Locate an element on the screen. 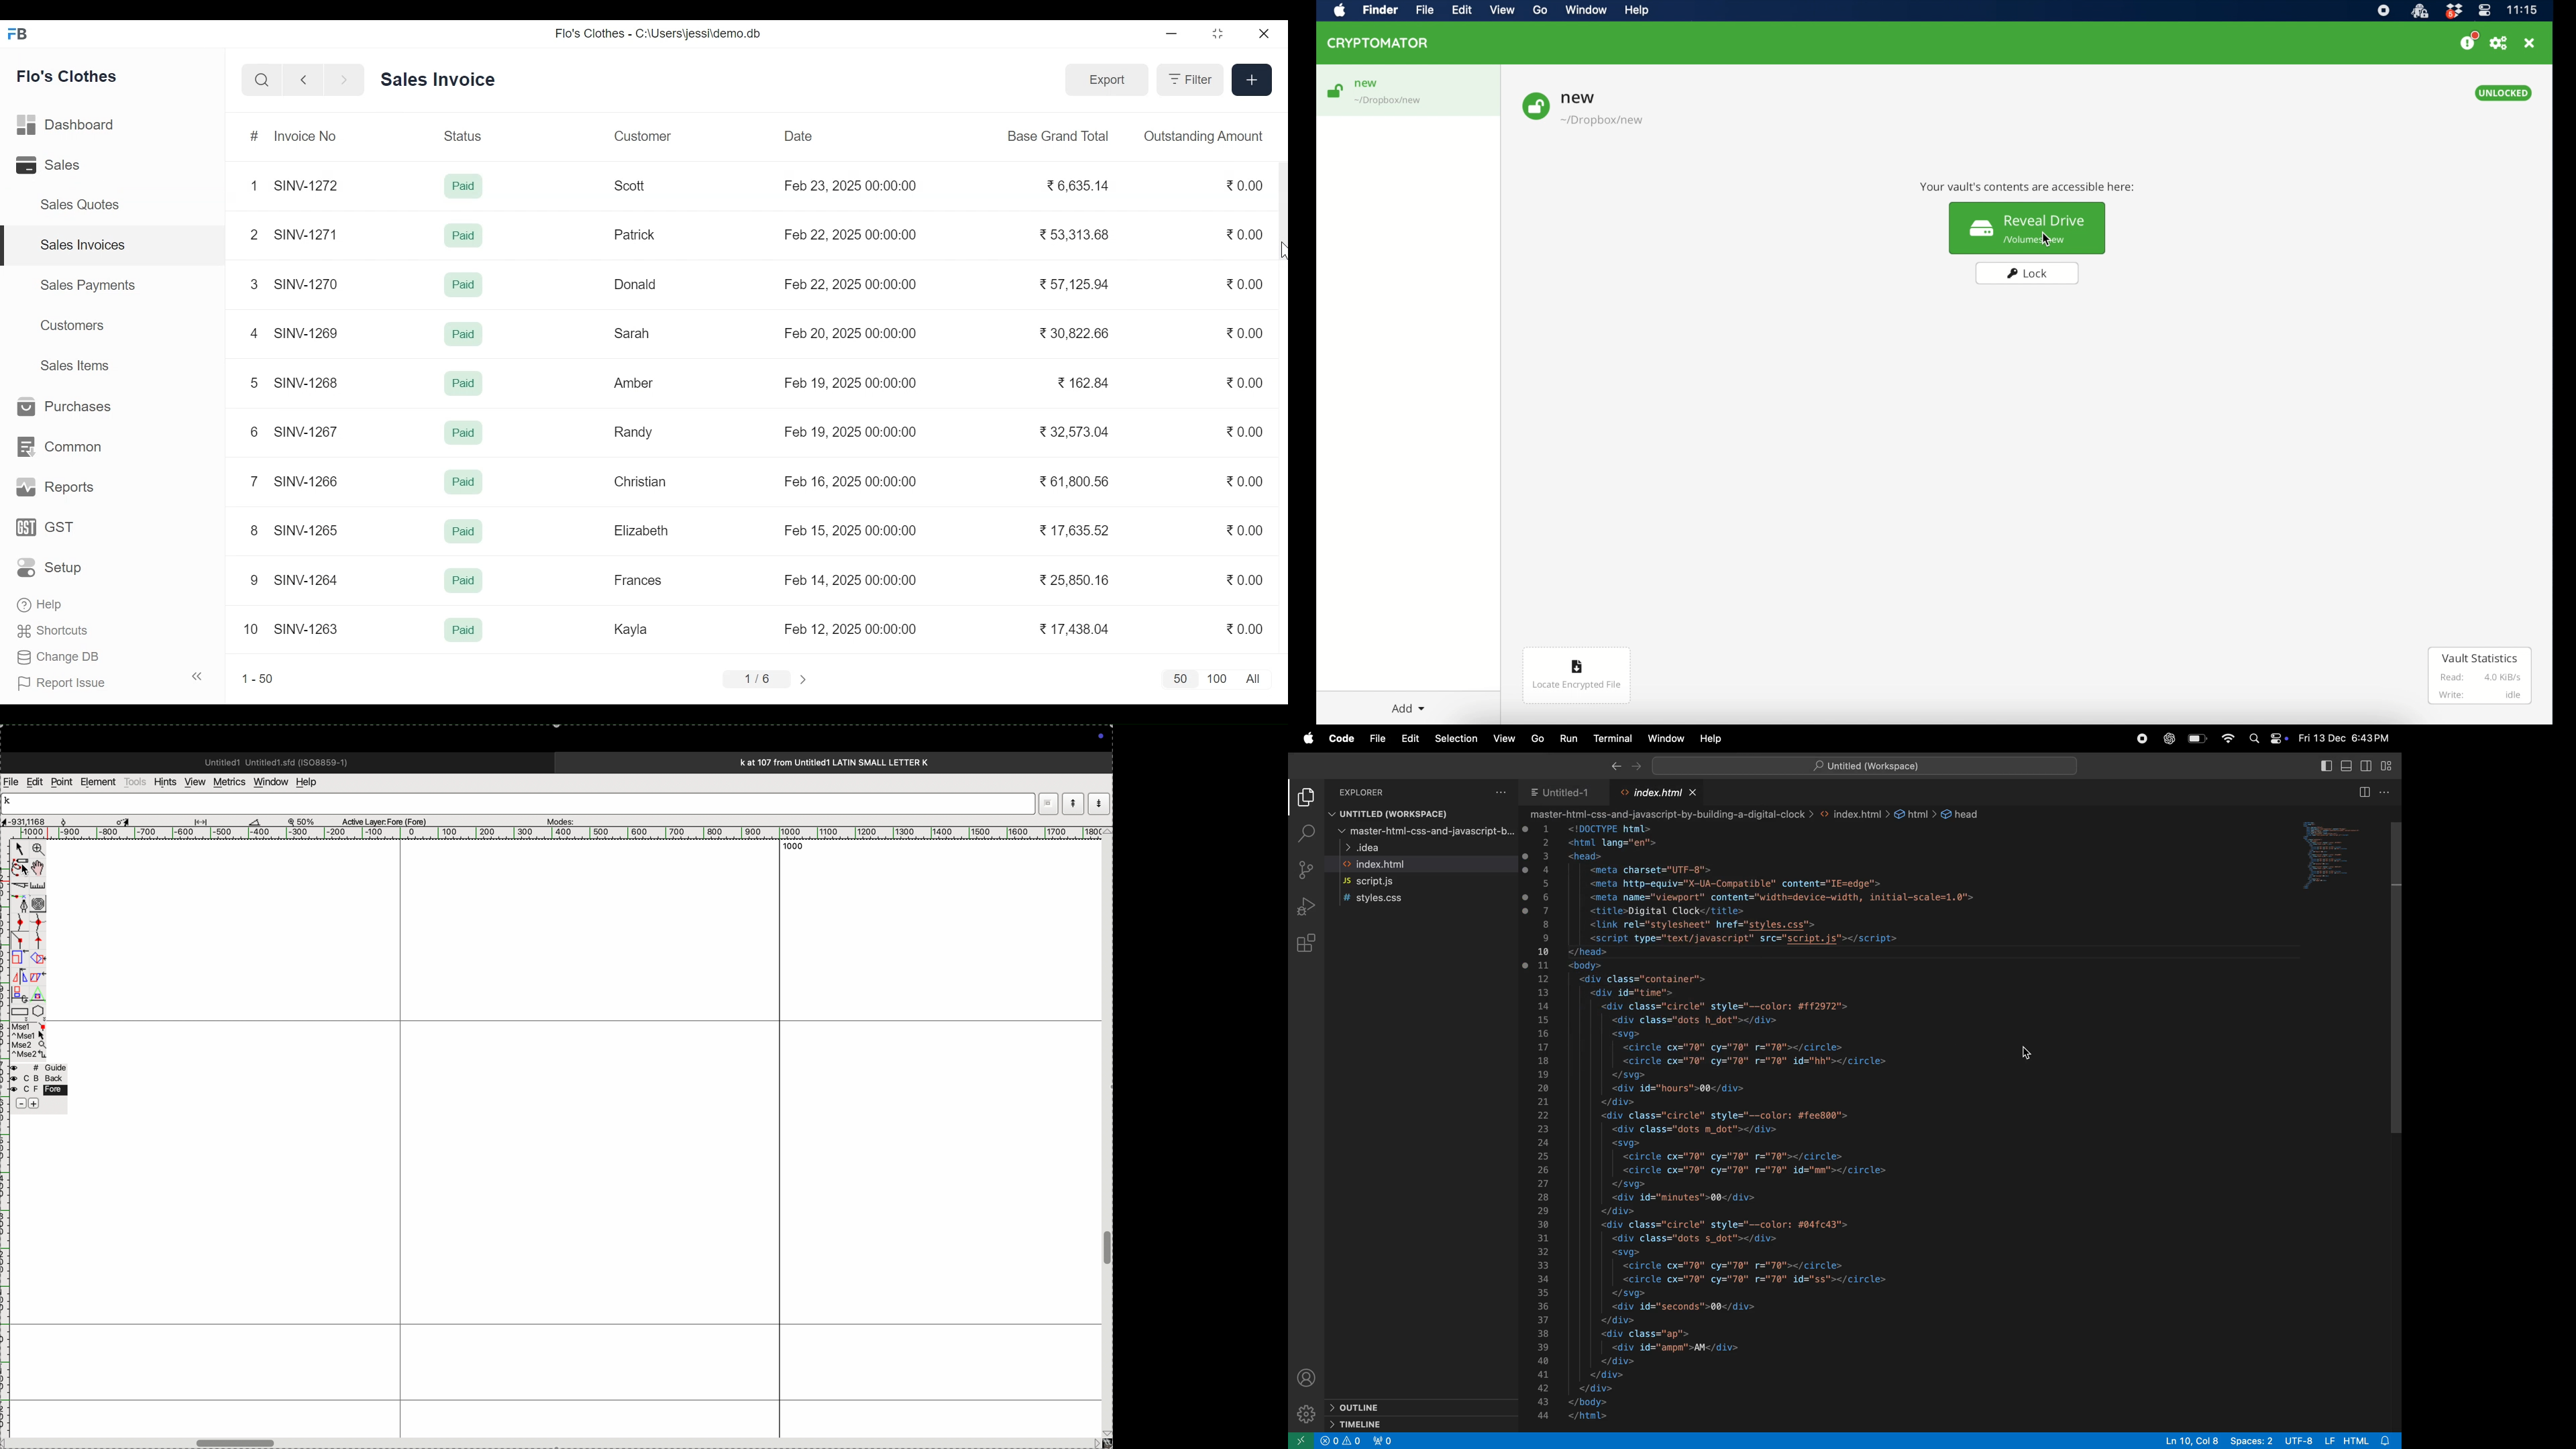 The width and height of the screenshot is (2576, 1456). scale is located at coordinates (40, 885).